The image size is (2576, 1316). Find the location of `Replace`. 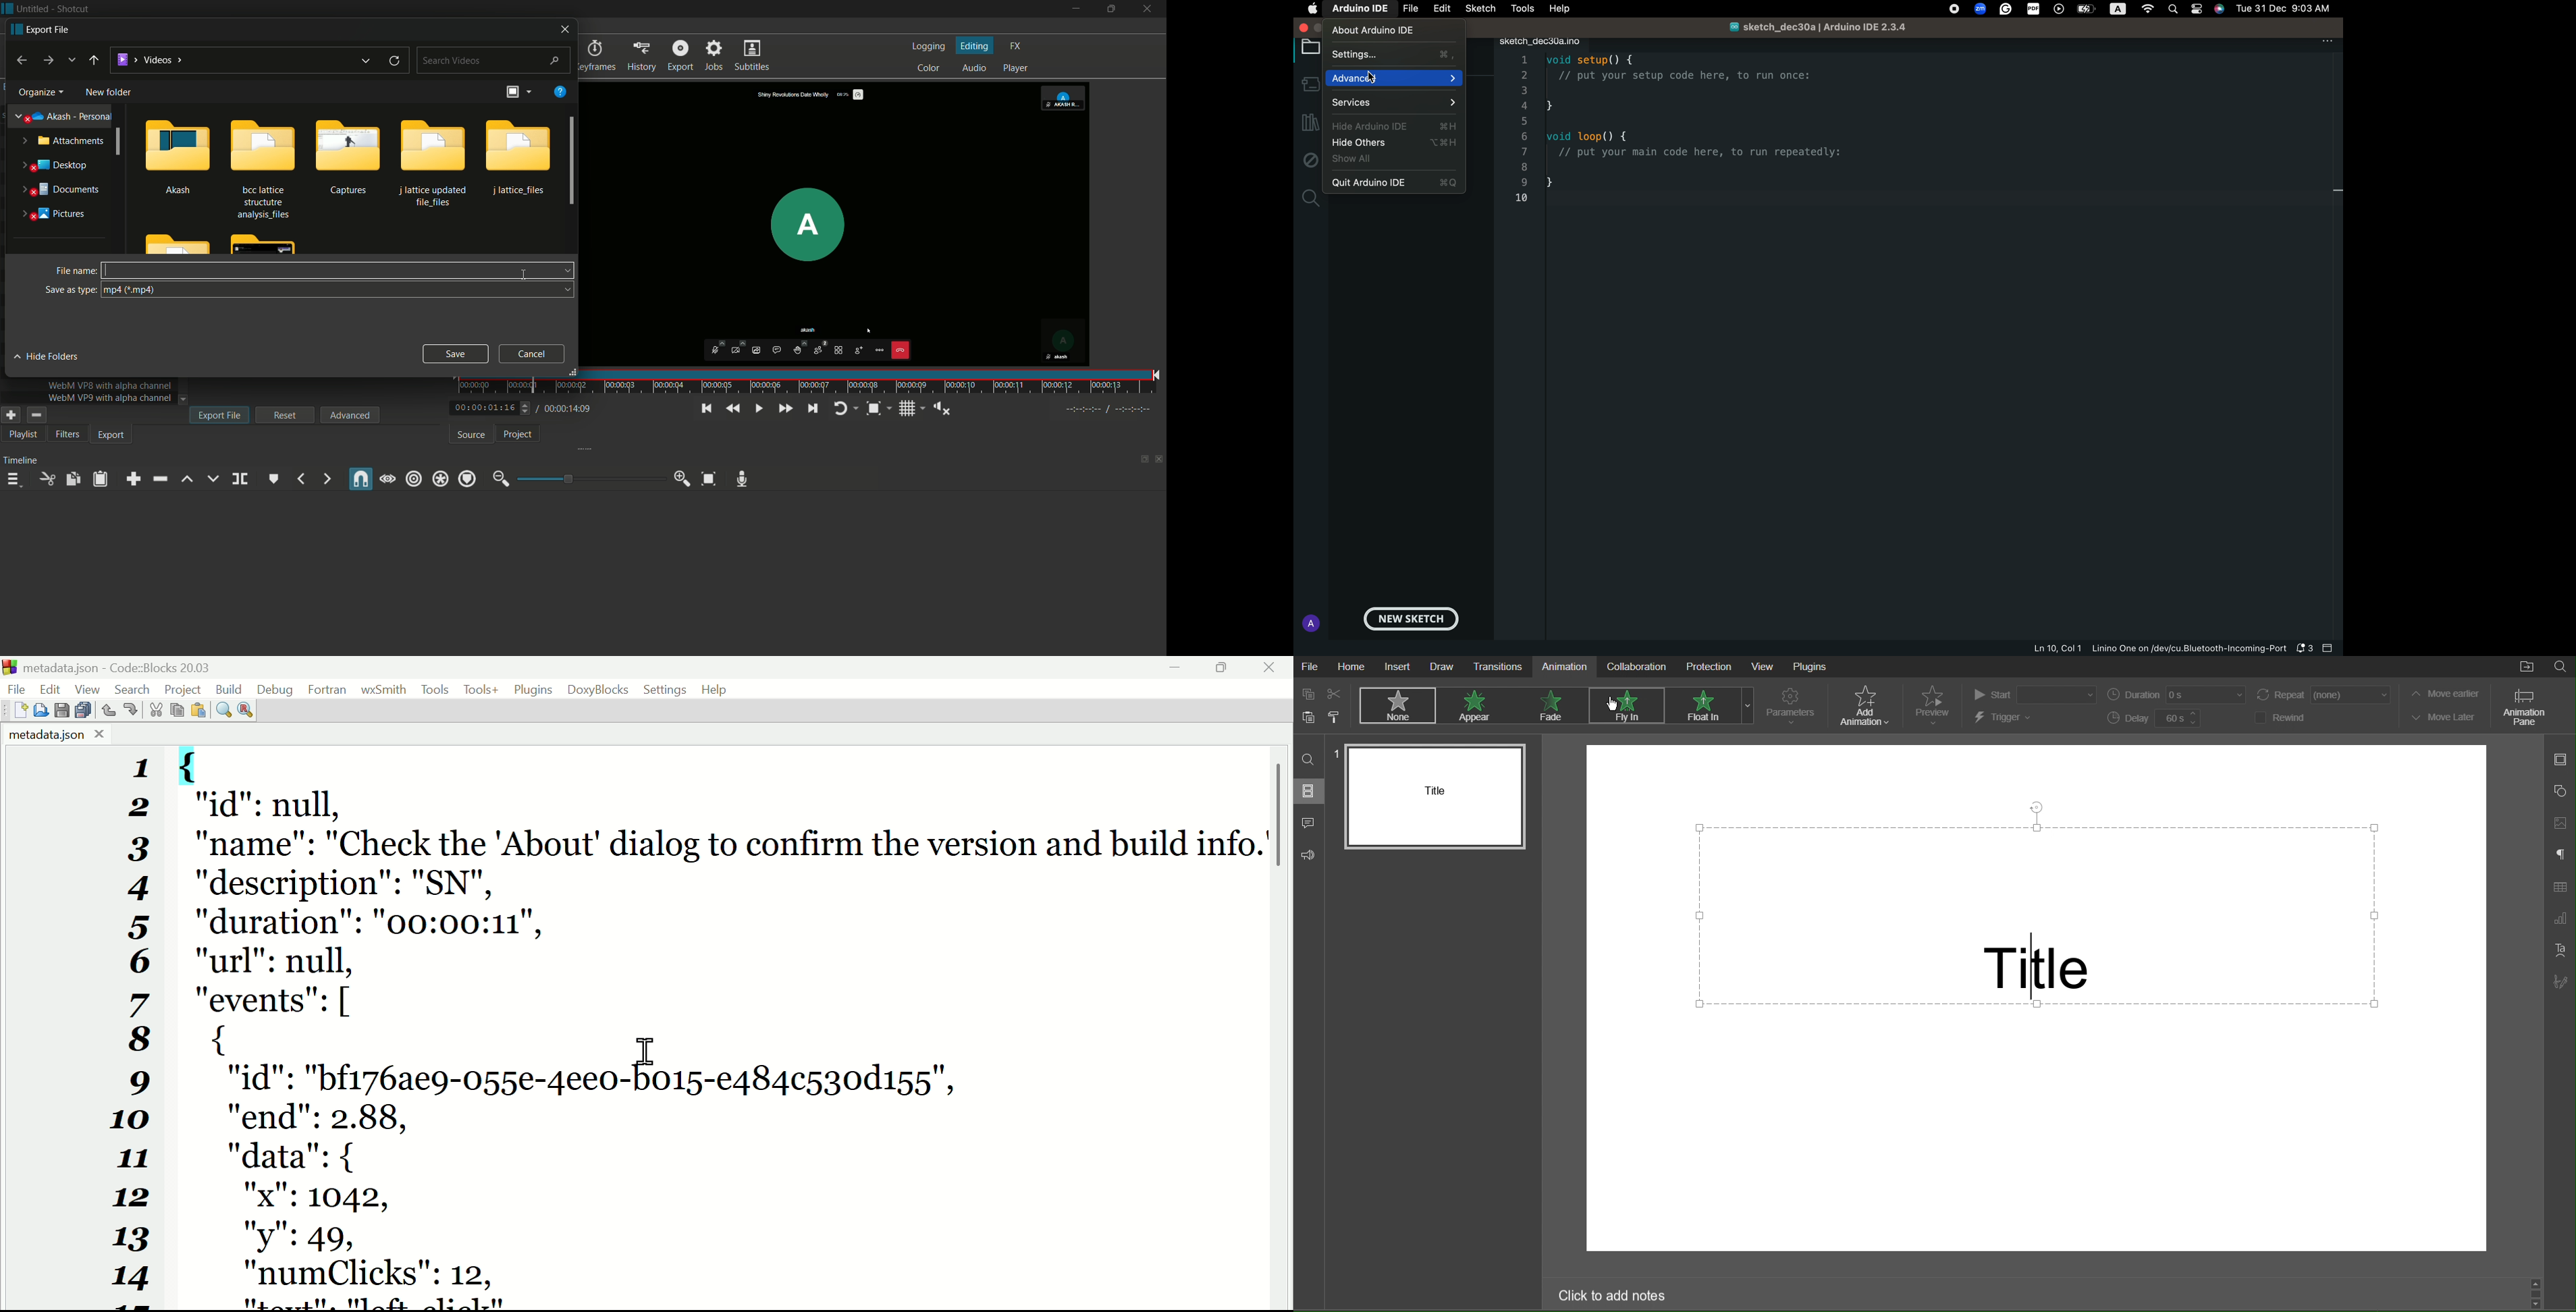

Replace is located at coordinates (245, 709).